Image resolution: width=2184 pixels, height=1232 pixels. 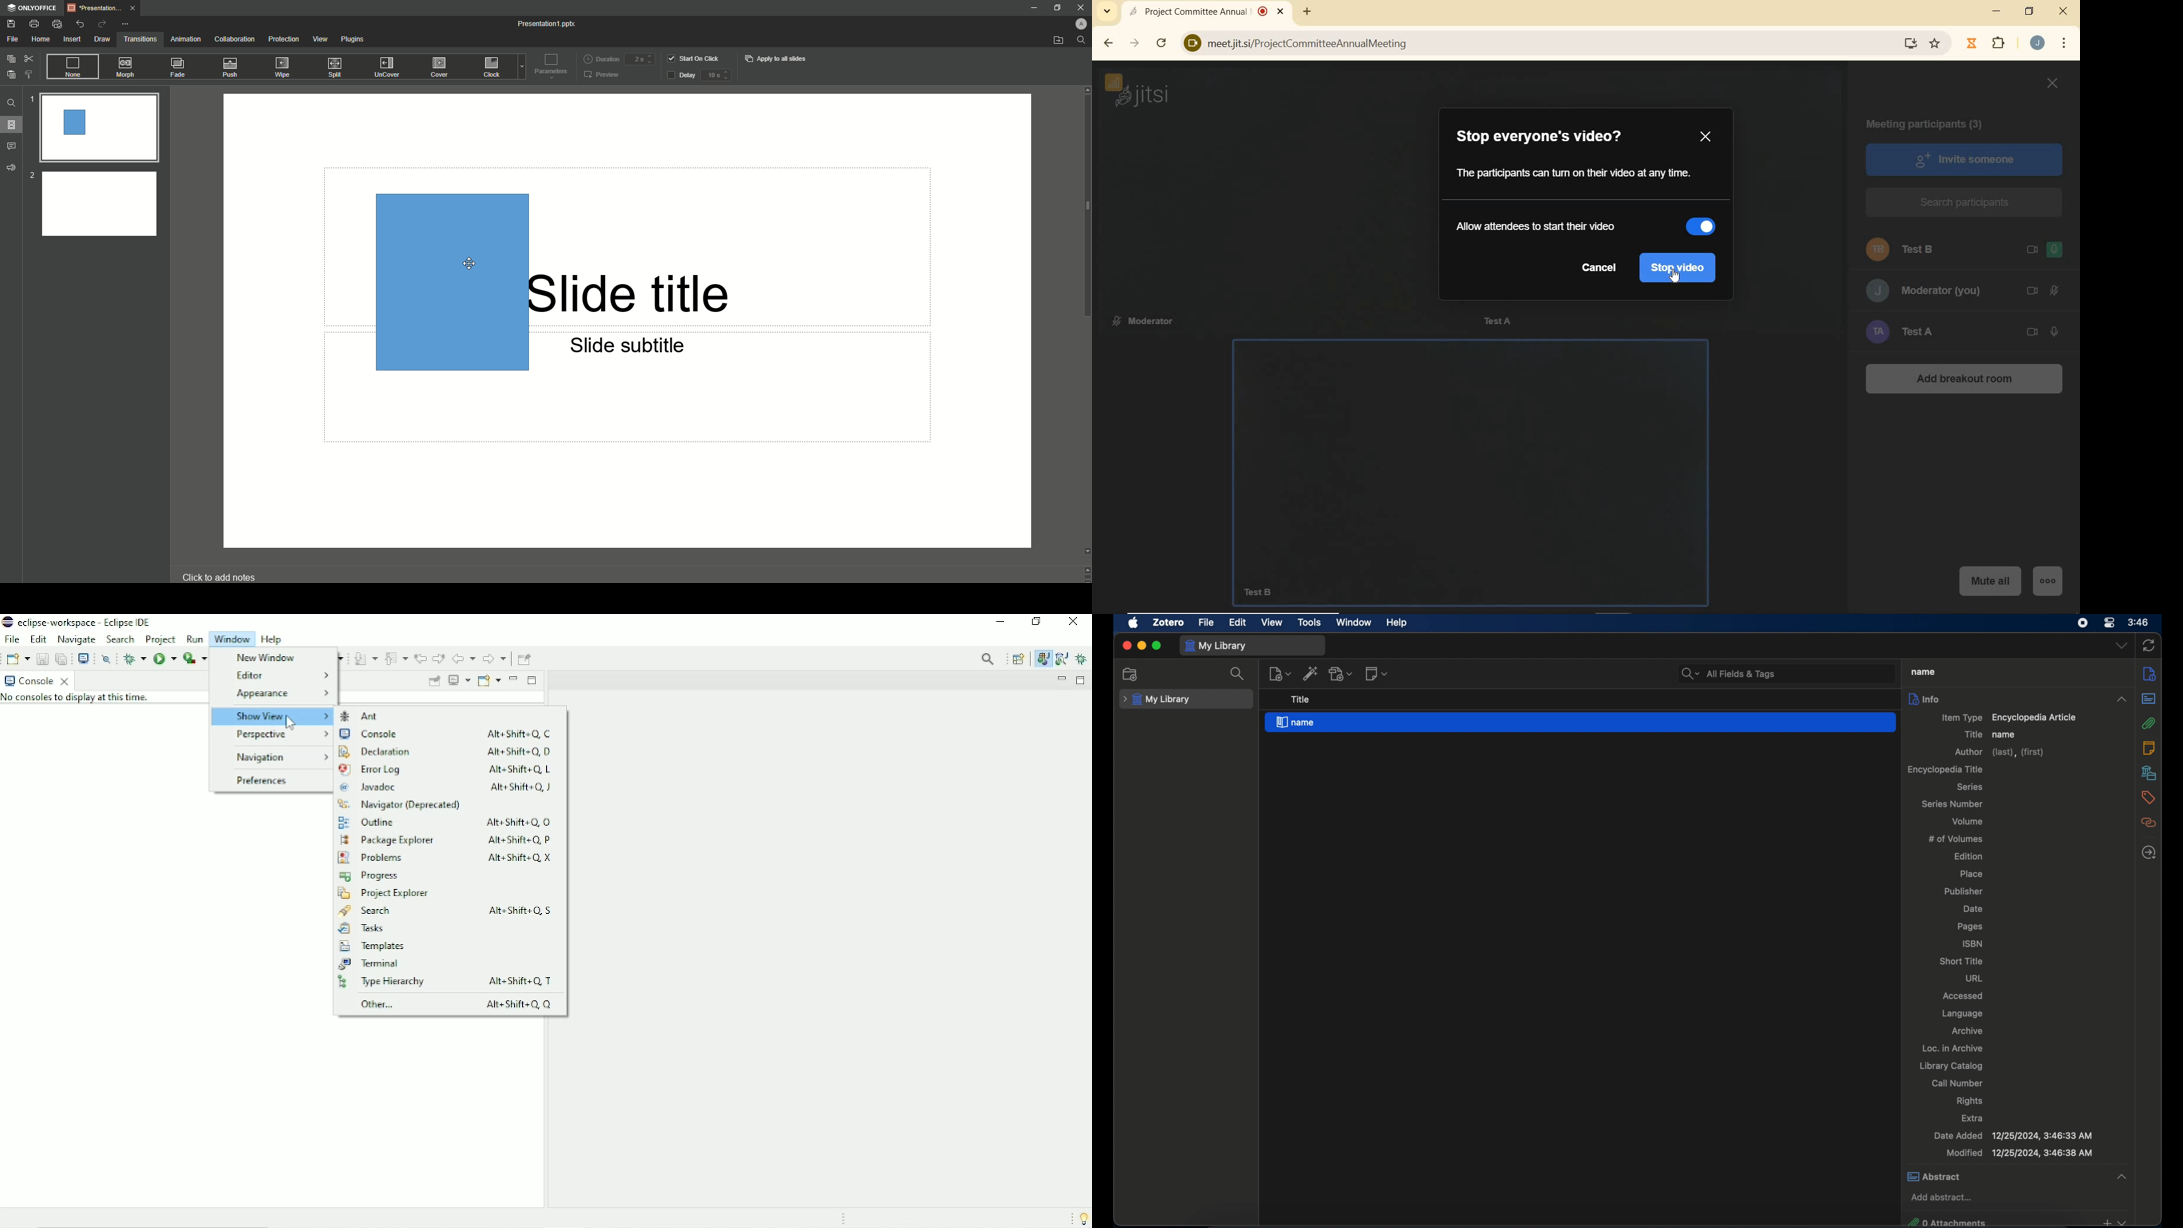 What do you see at coordinates (1471, 456) in the screenshot?
I see `Test B camera` at bounding box center [1471, 456].